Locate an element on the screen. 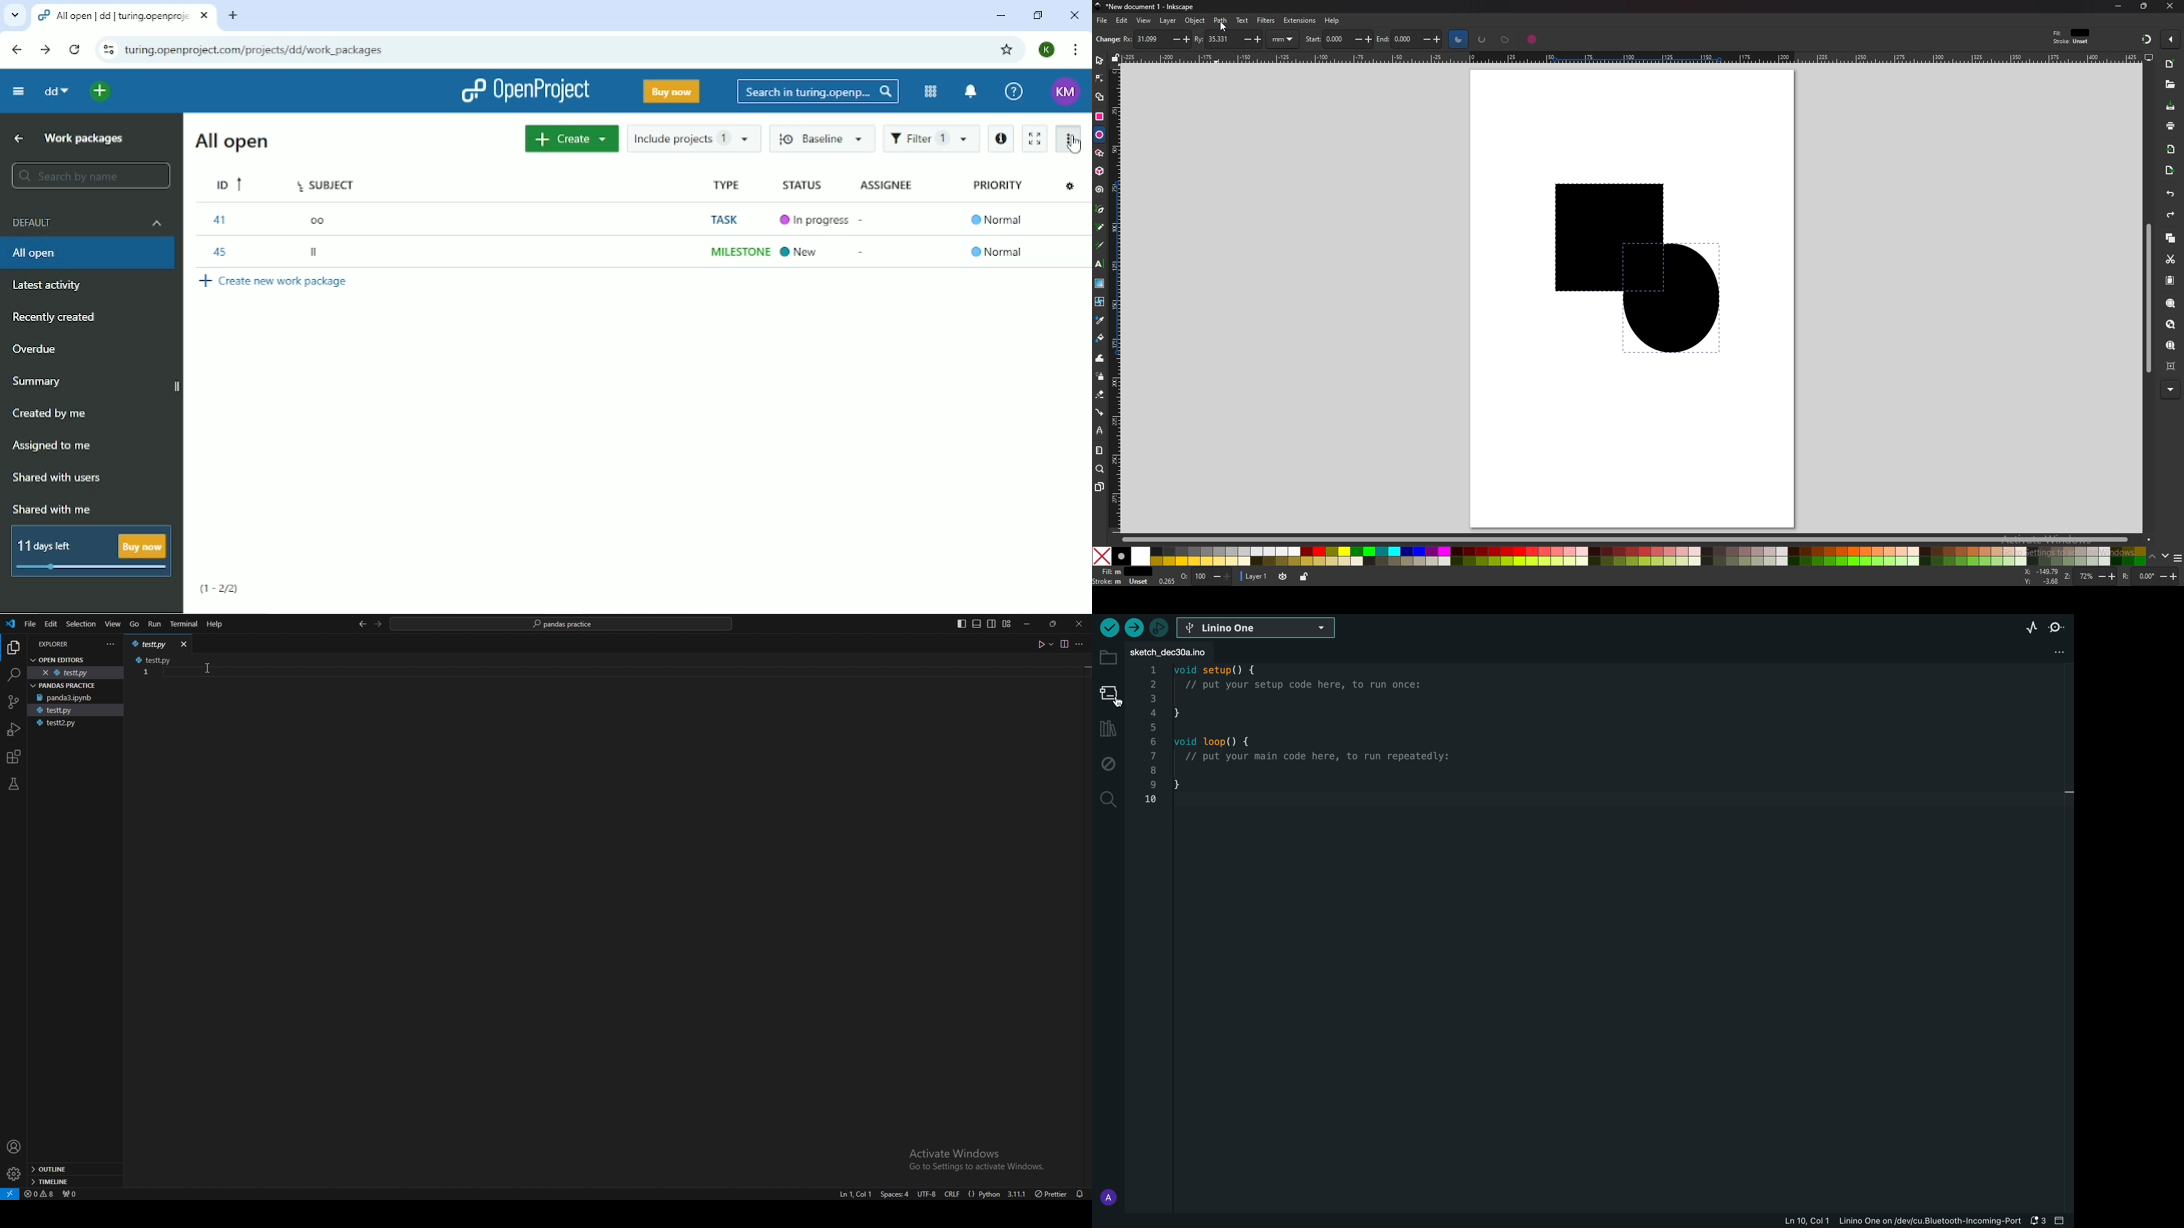 The width and height of the screenshot is (2184, 1232). scroll bar is located at coordinates (2146, 298).